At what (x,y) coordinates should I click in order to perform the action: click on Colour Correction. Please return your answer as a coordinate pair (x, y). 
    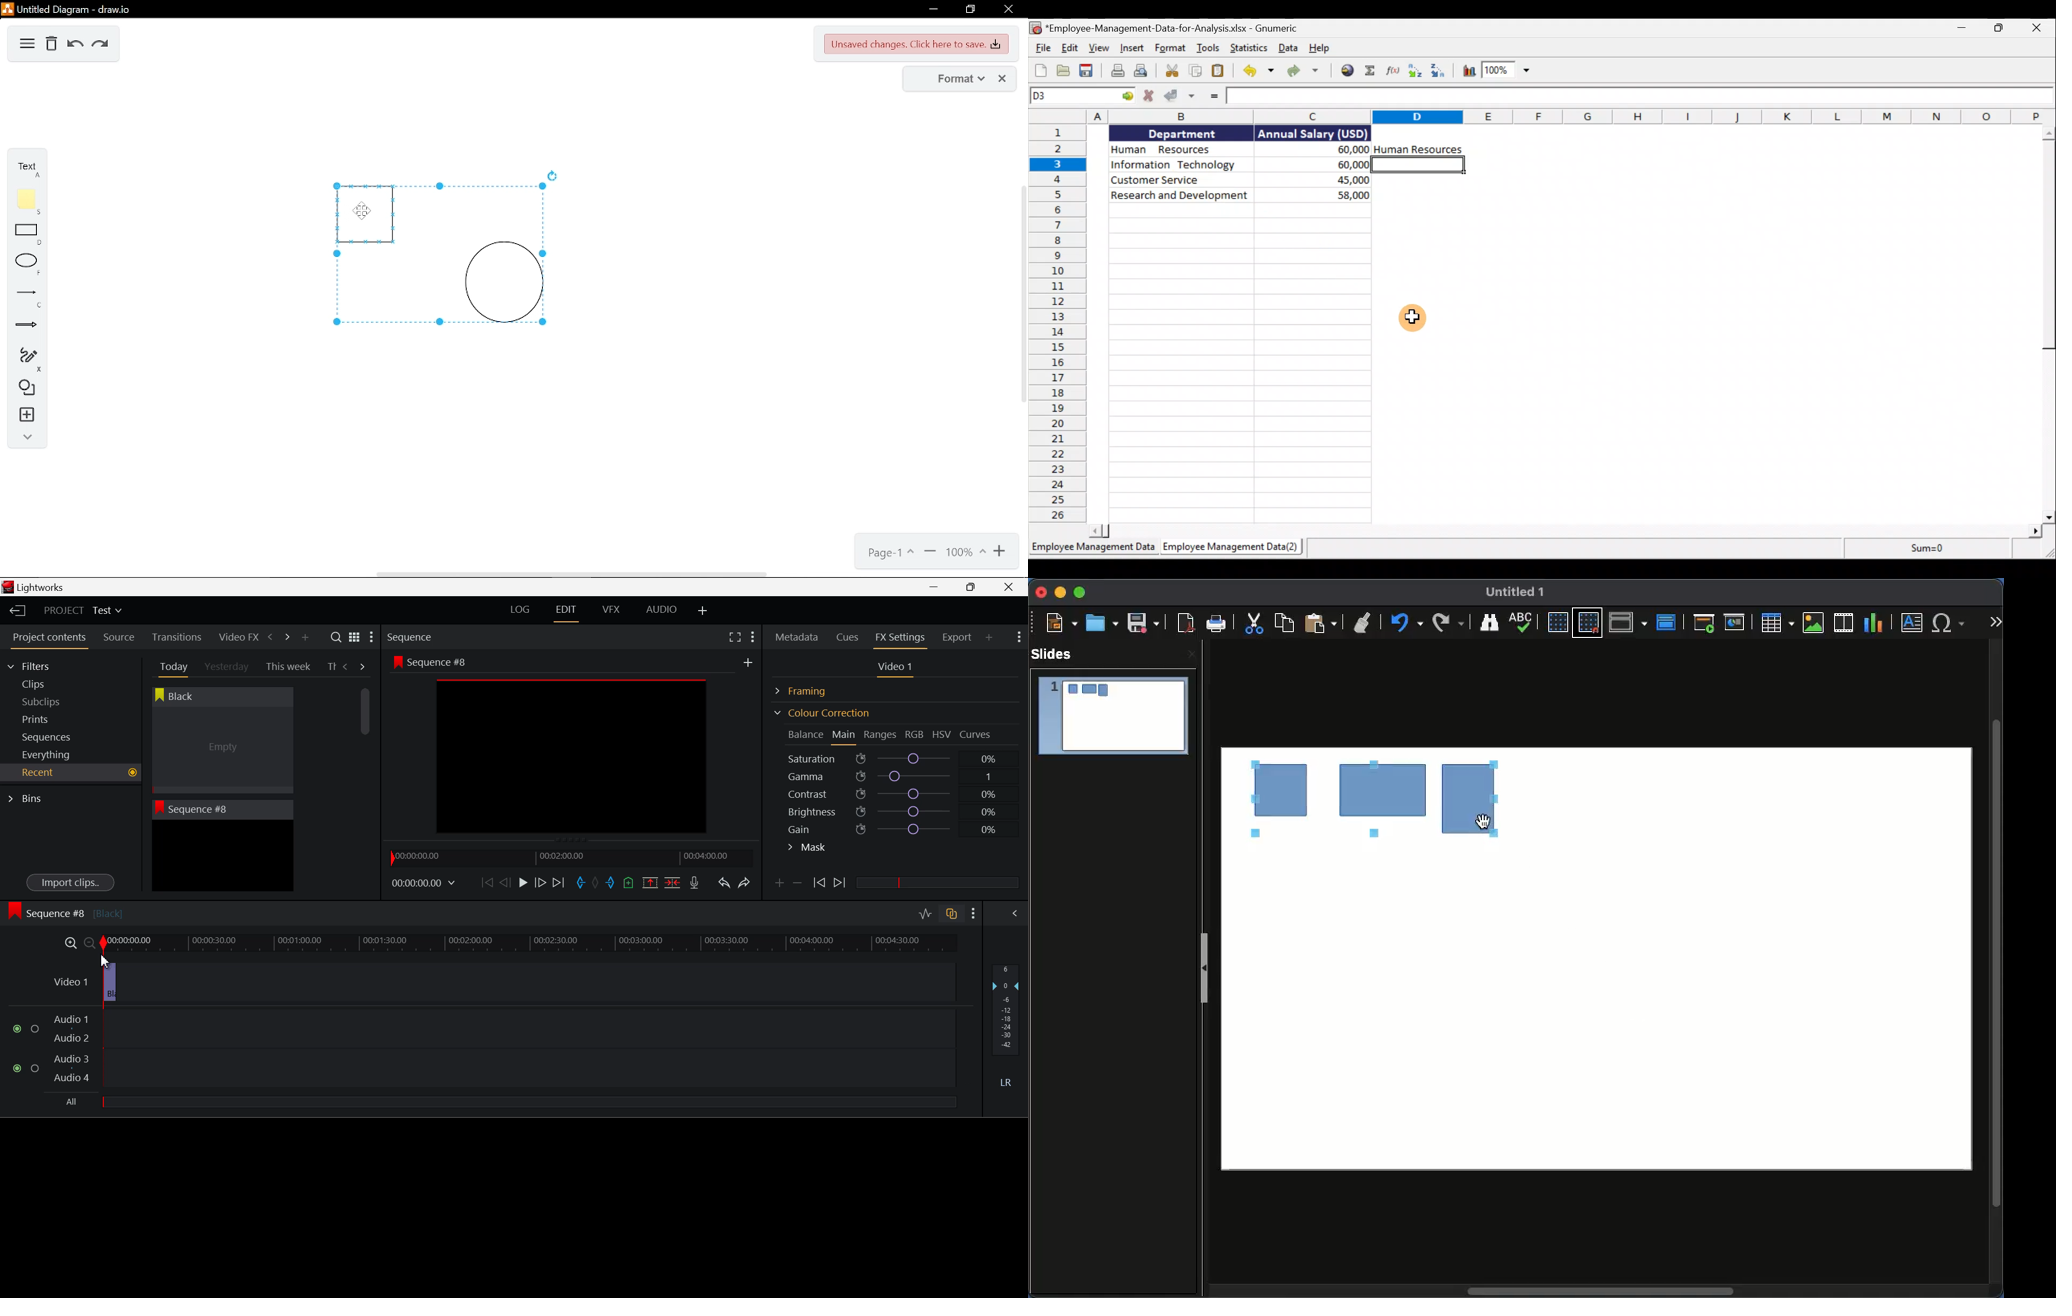
    Looking at the image, I should click on (821, 713).